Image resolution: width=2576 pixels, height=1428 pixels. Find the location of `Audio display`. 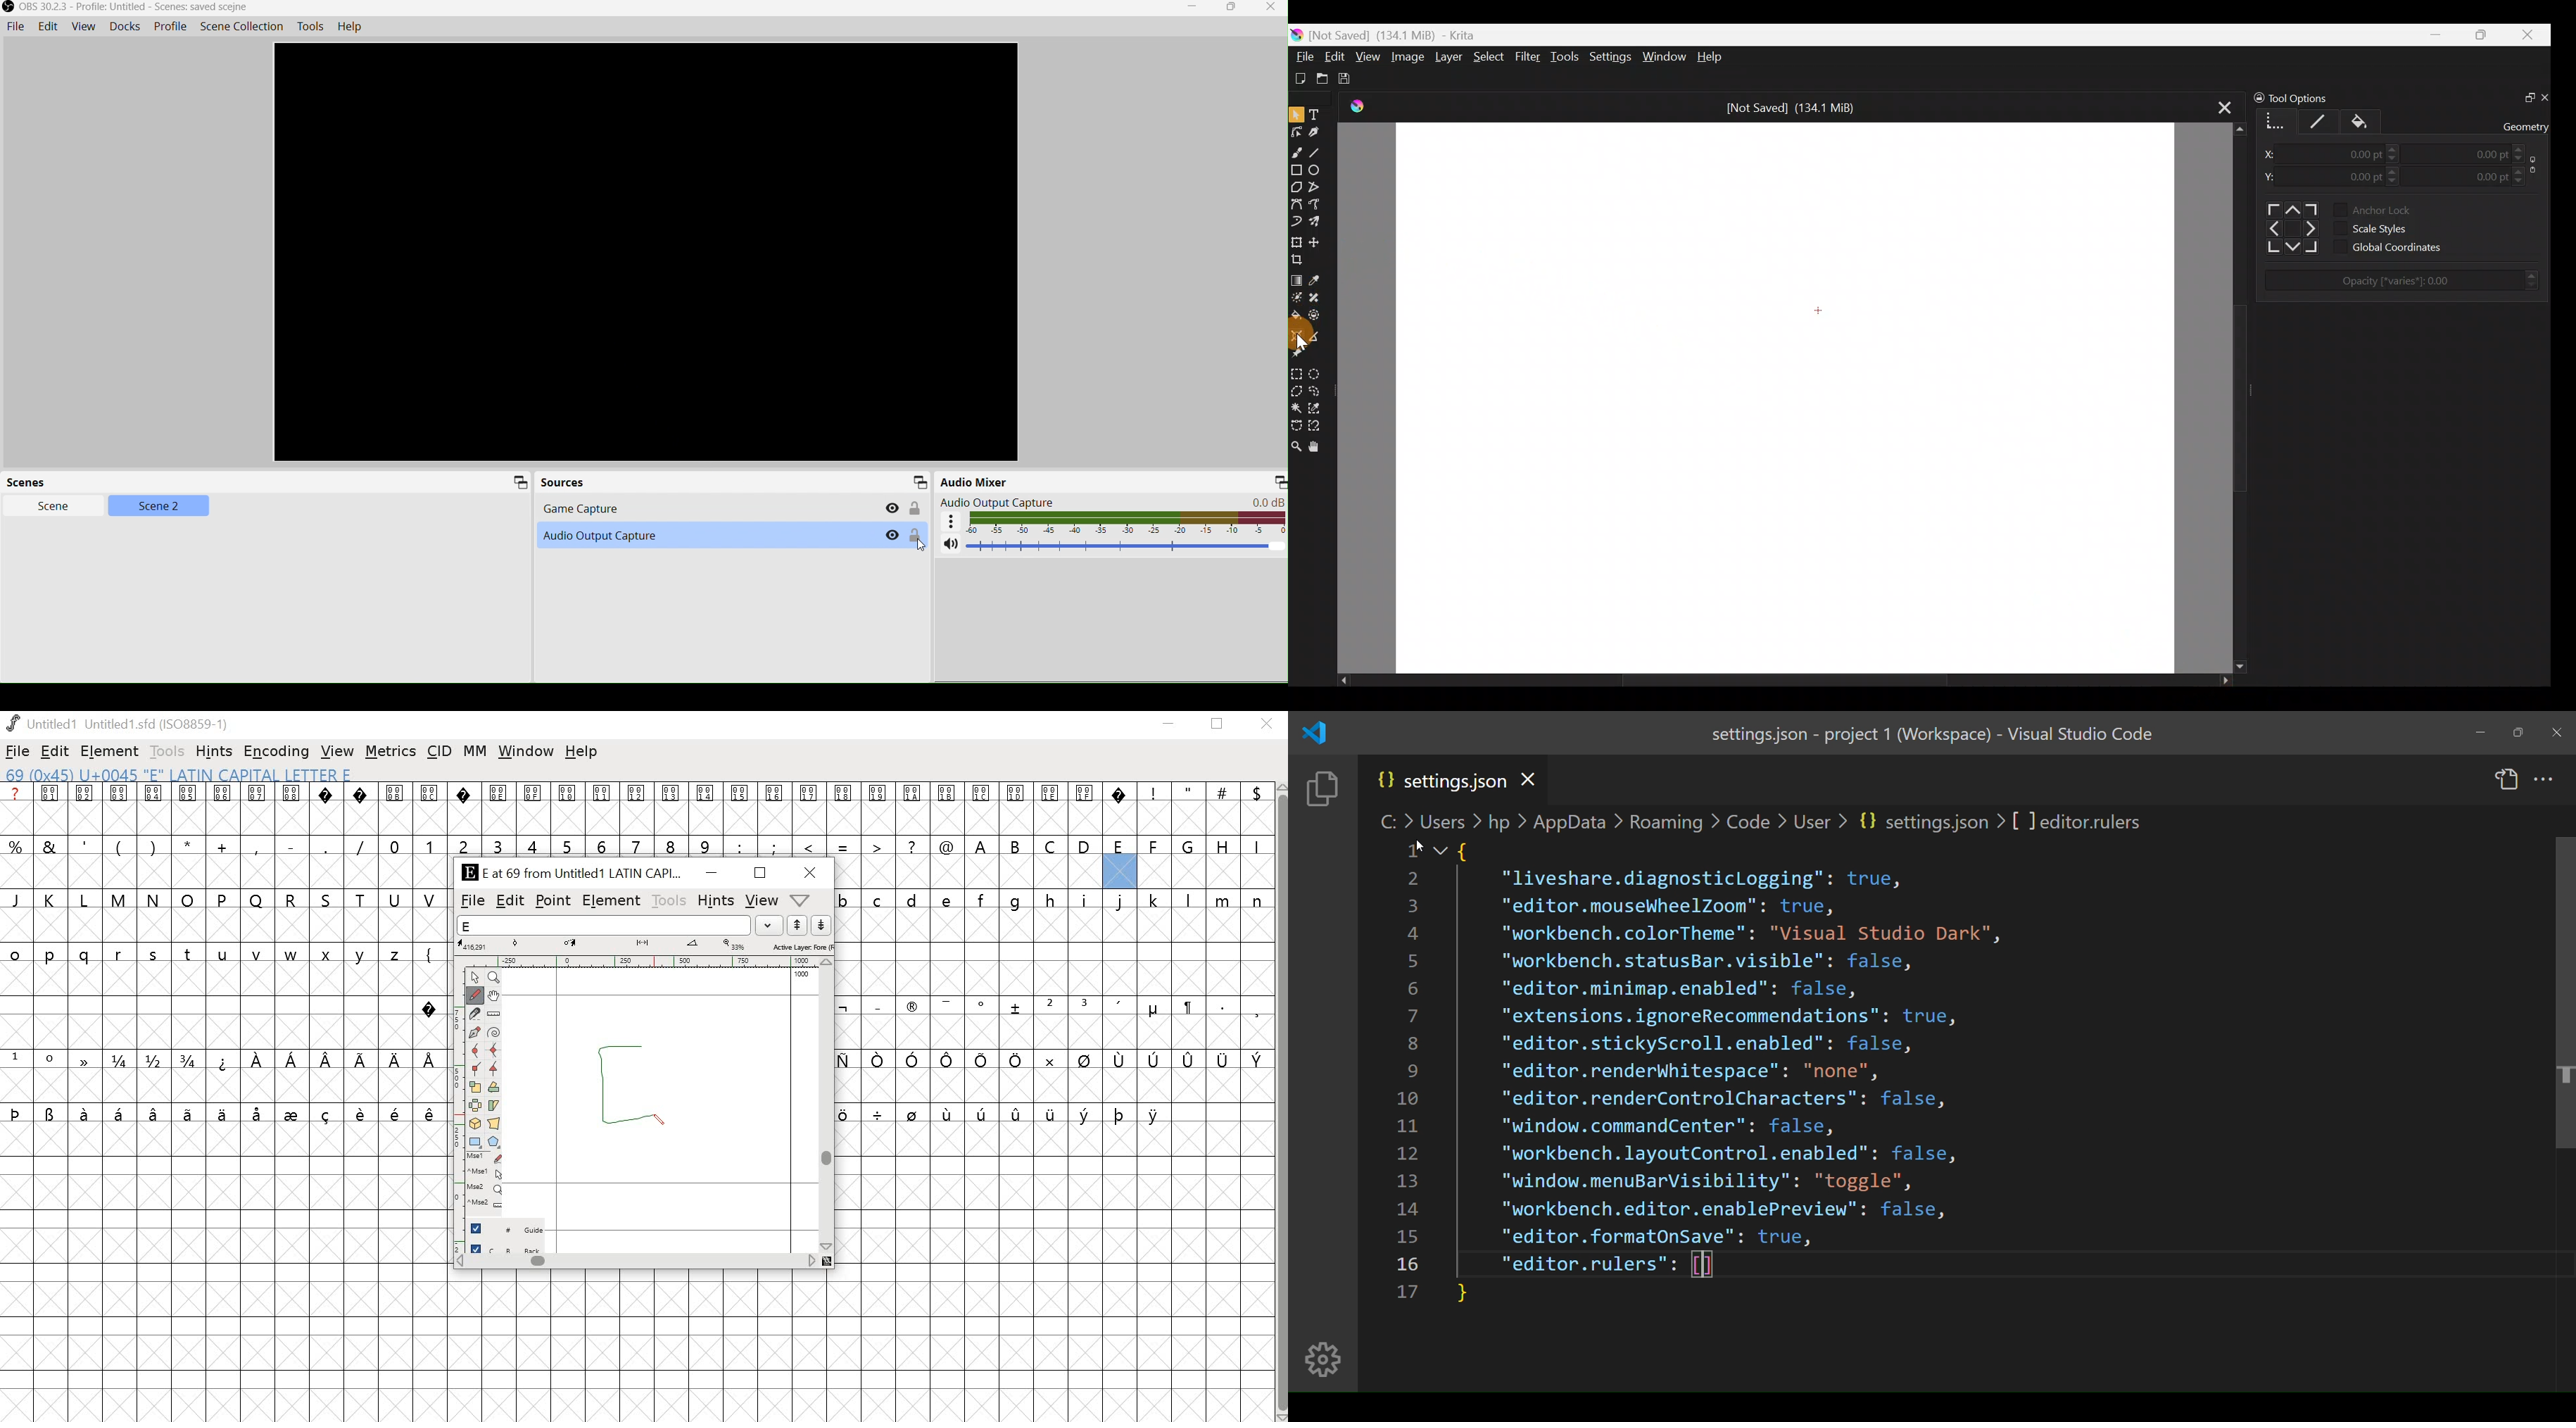

Audio display is located at coordinates (1125, 523).